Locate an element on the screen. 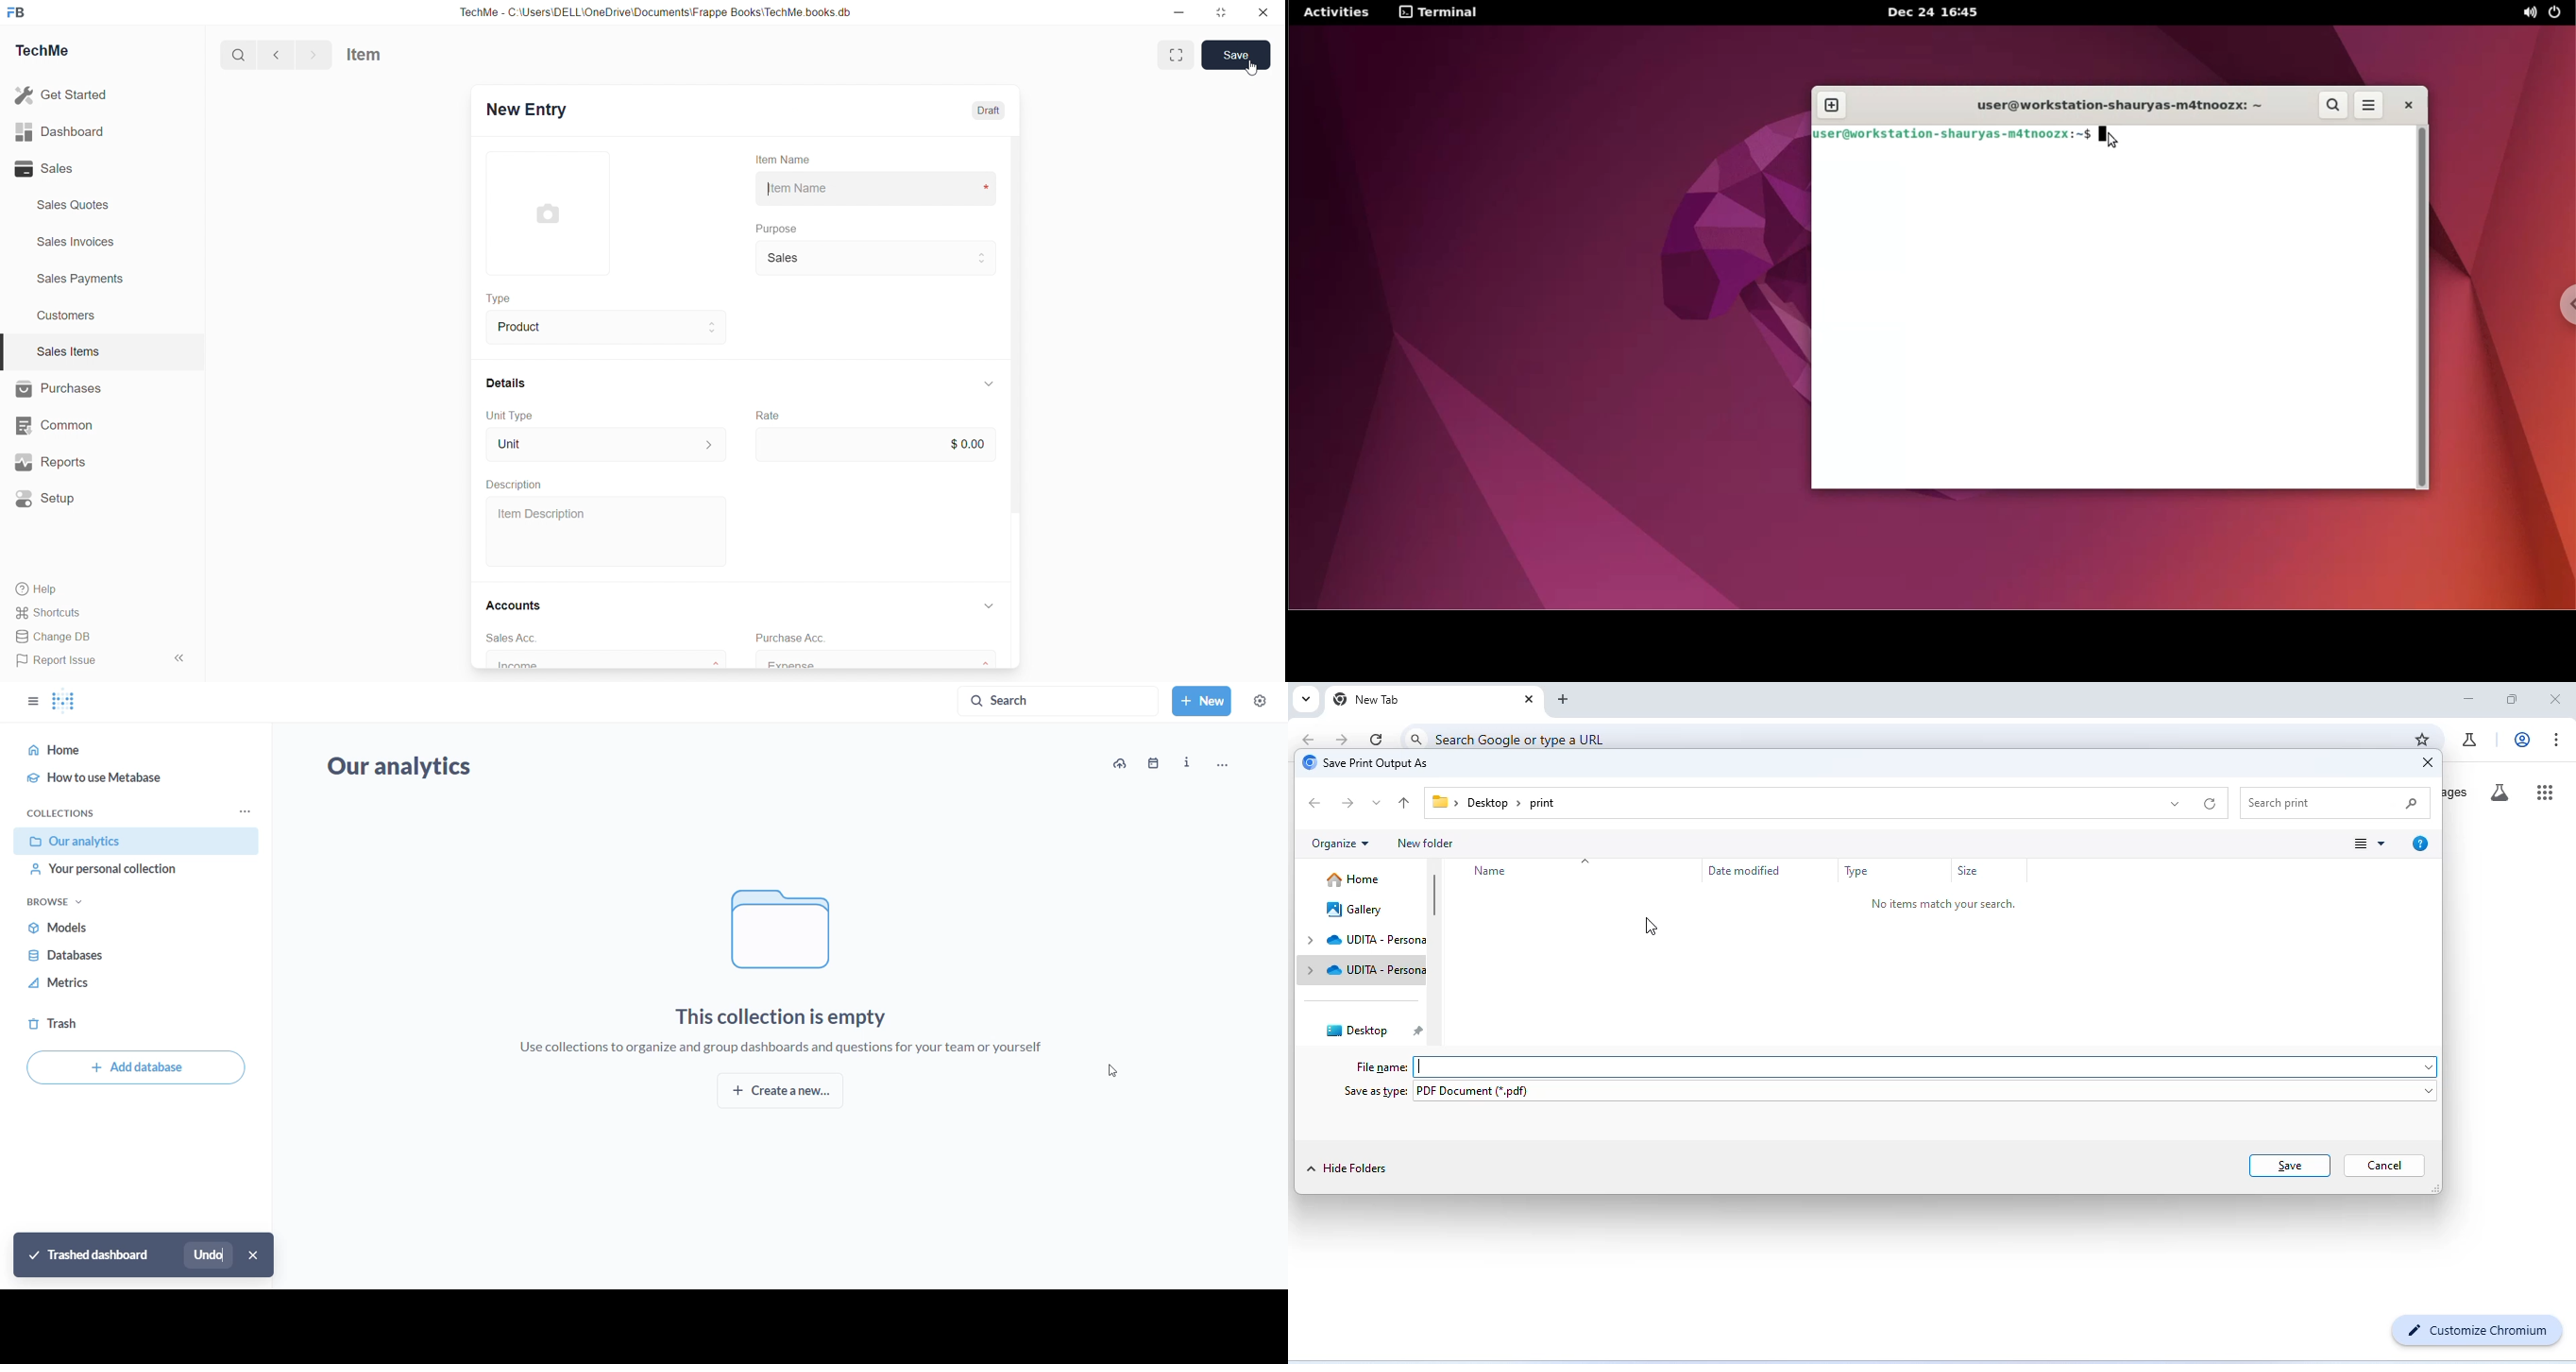  browse is located at coordinates (58, 903).